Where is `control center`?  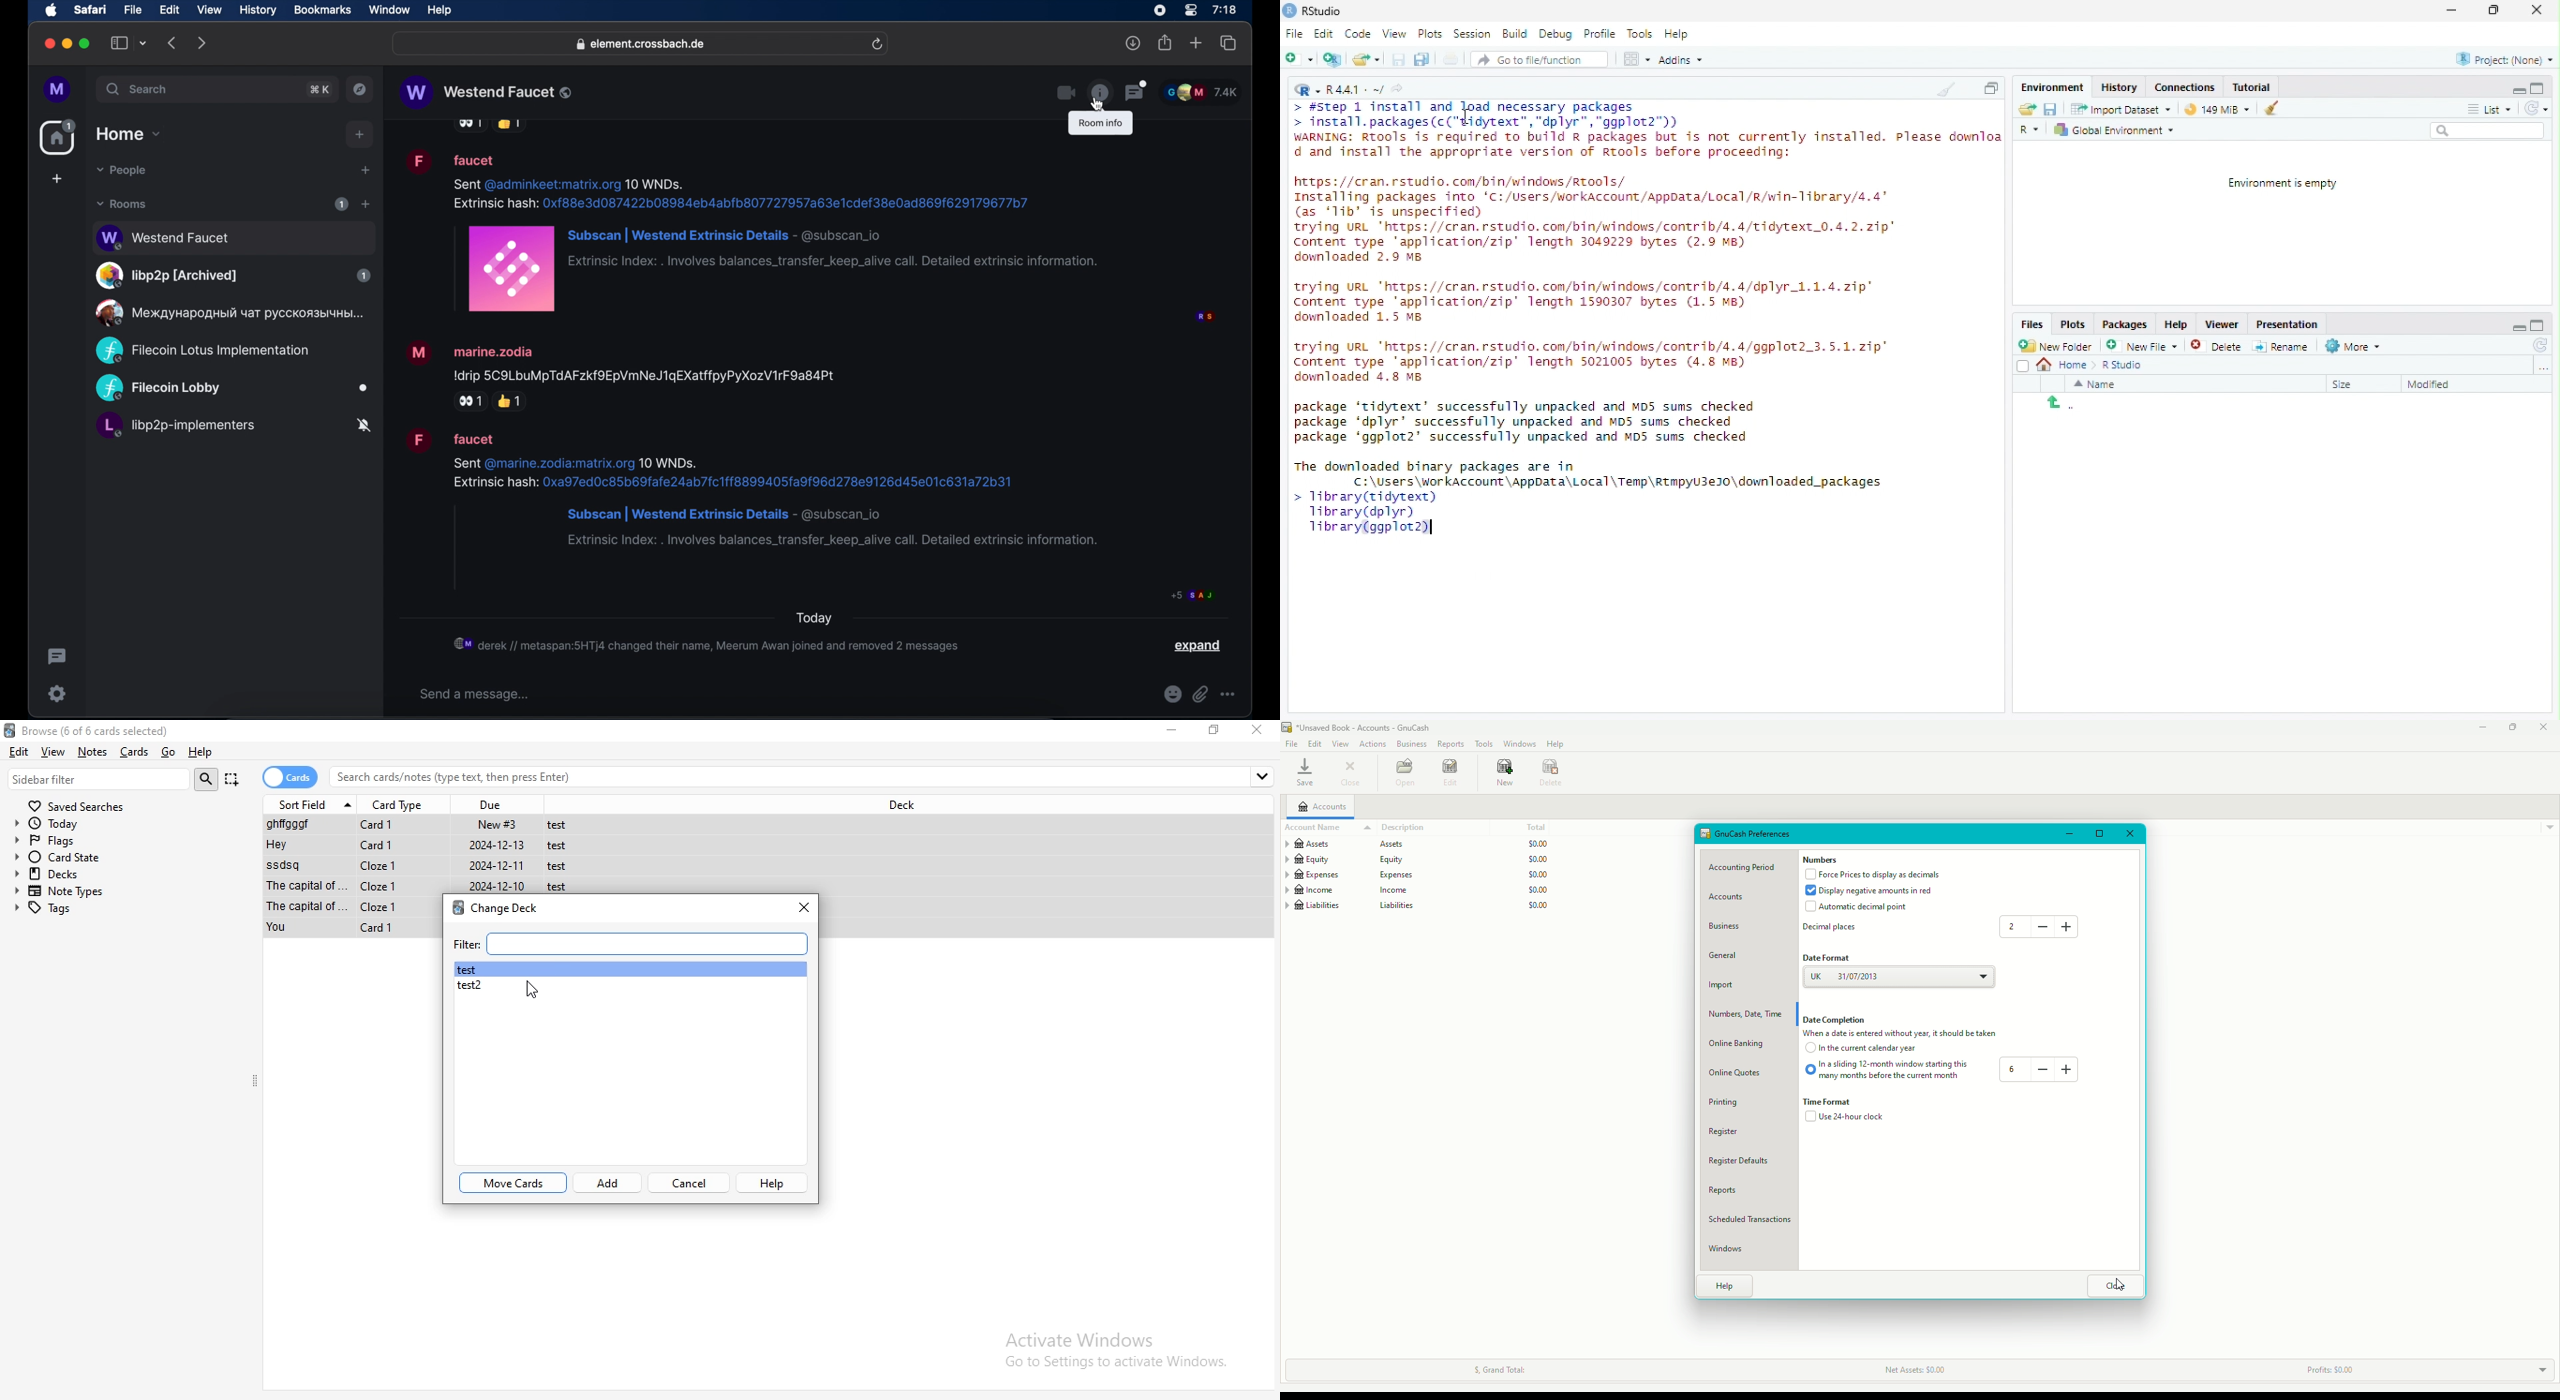 control center is located at coordinates (1189, 11).